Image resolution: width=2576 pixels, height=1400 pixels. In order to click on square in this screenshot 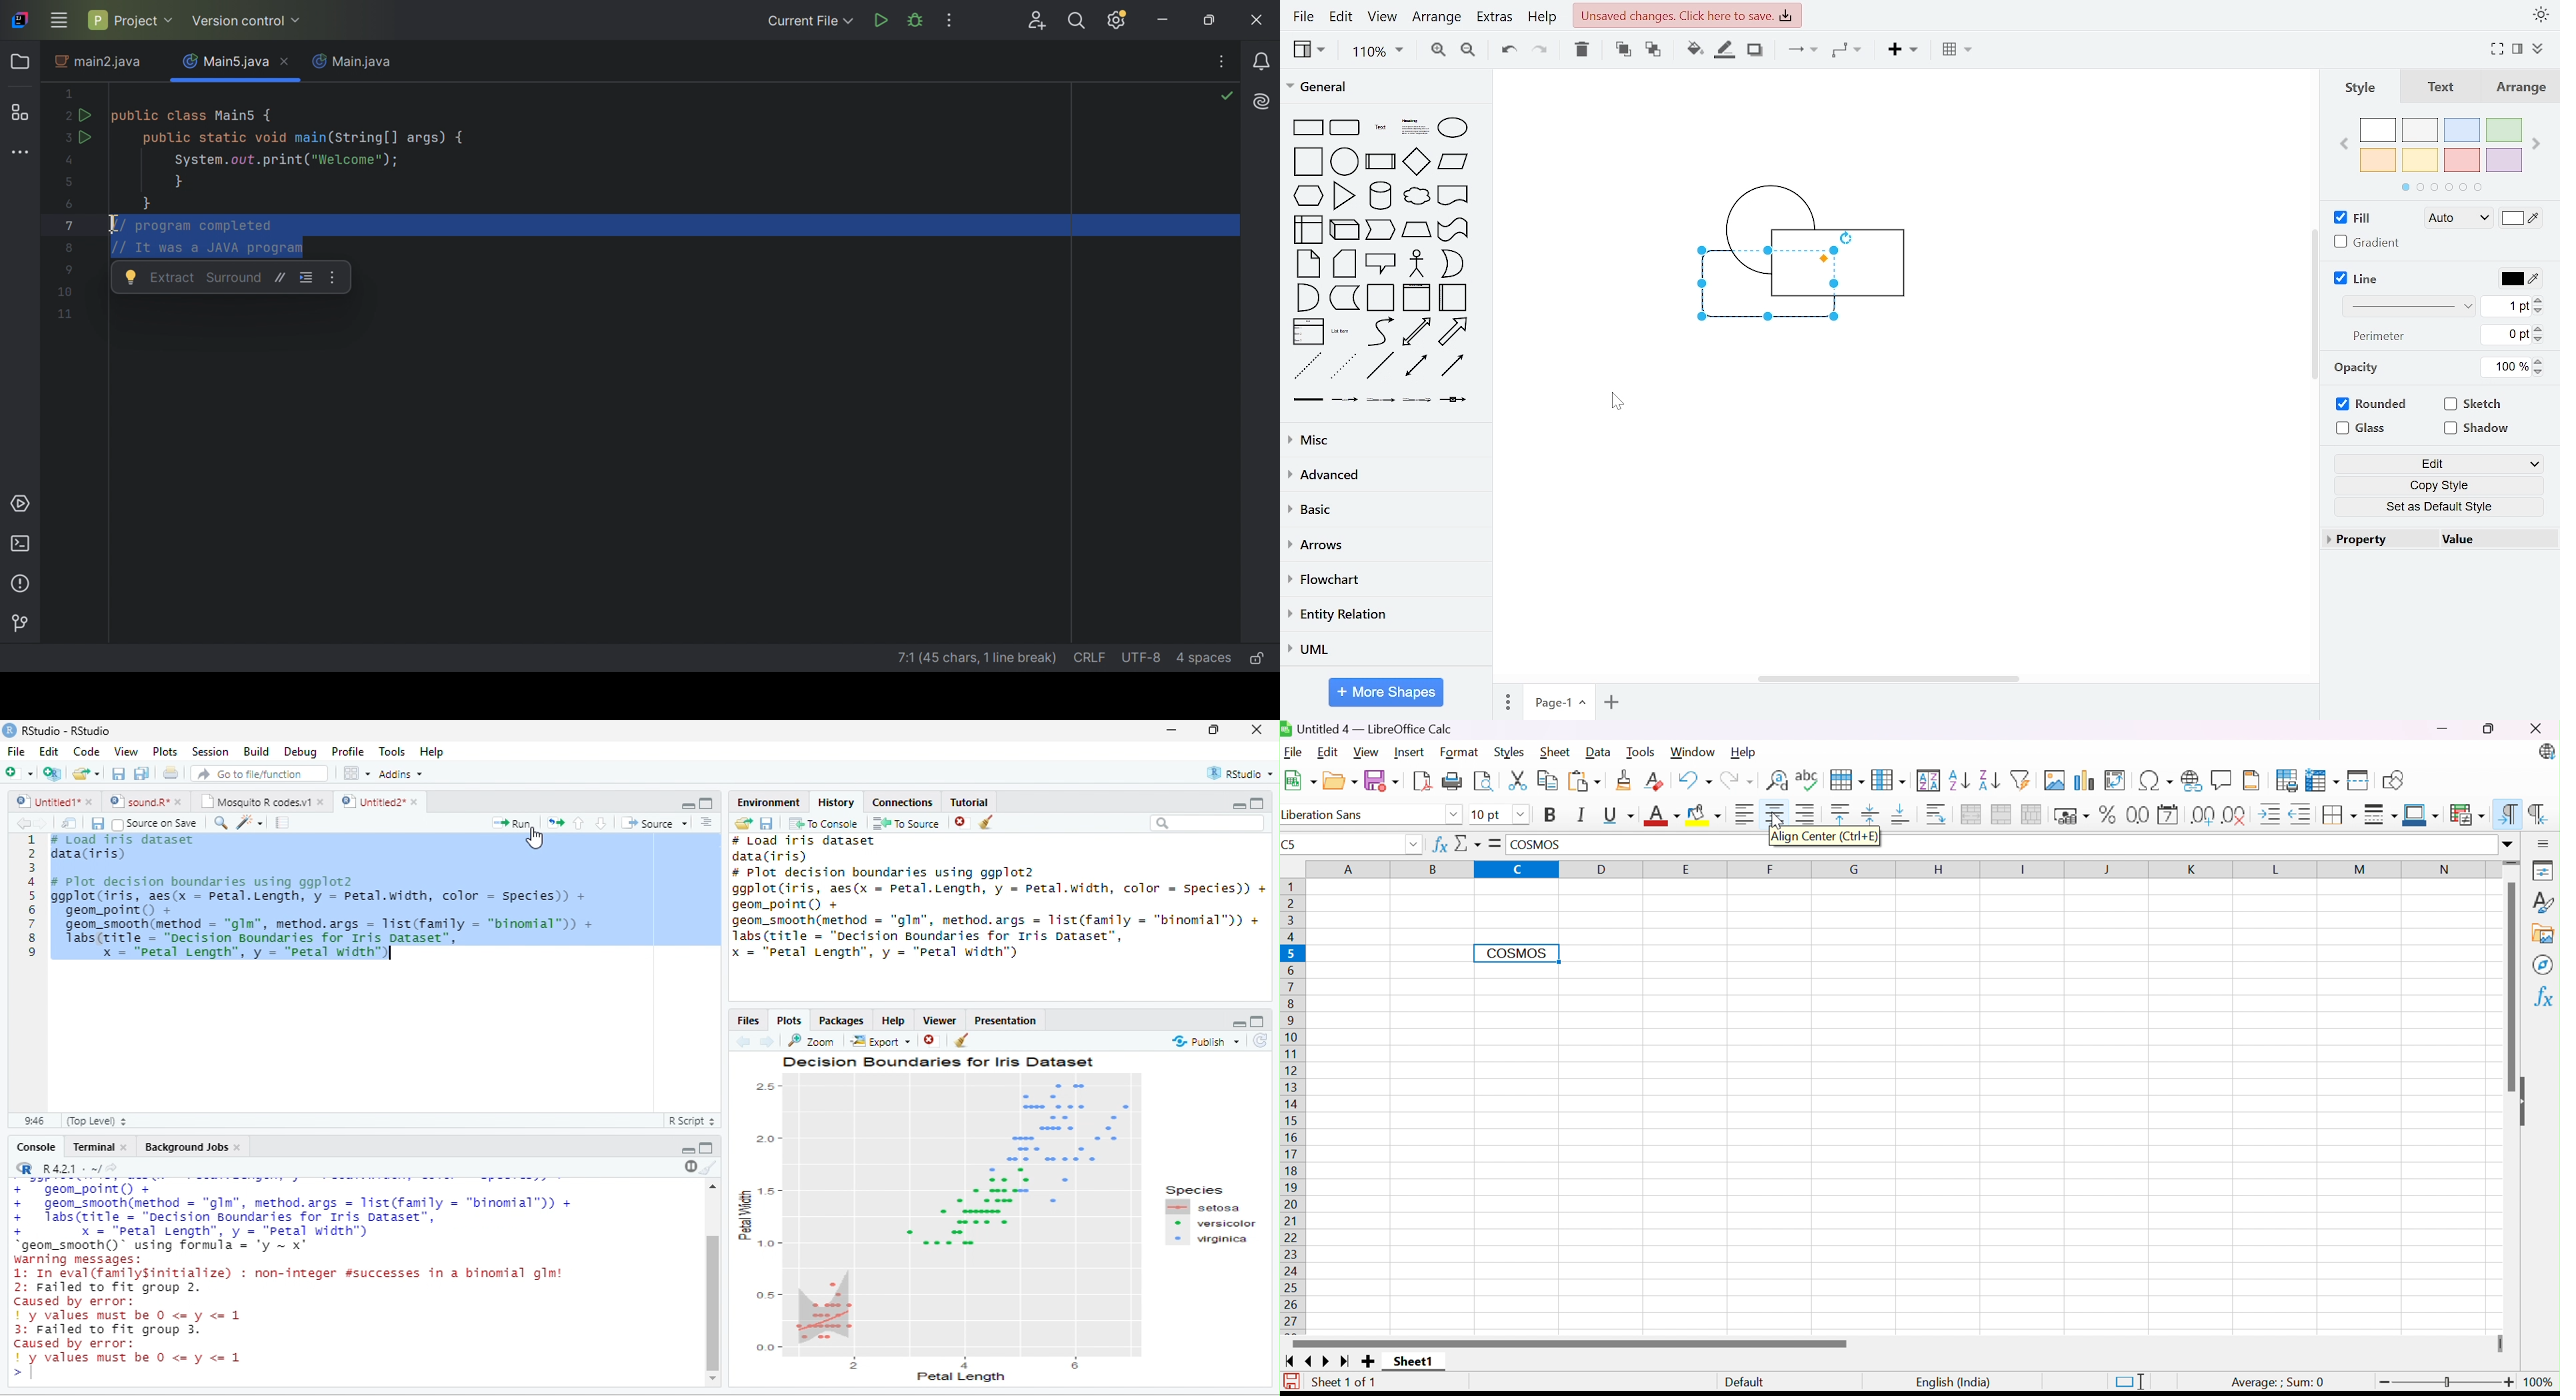, I will do `click(1310, 162)`.